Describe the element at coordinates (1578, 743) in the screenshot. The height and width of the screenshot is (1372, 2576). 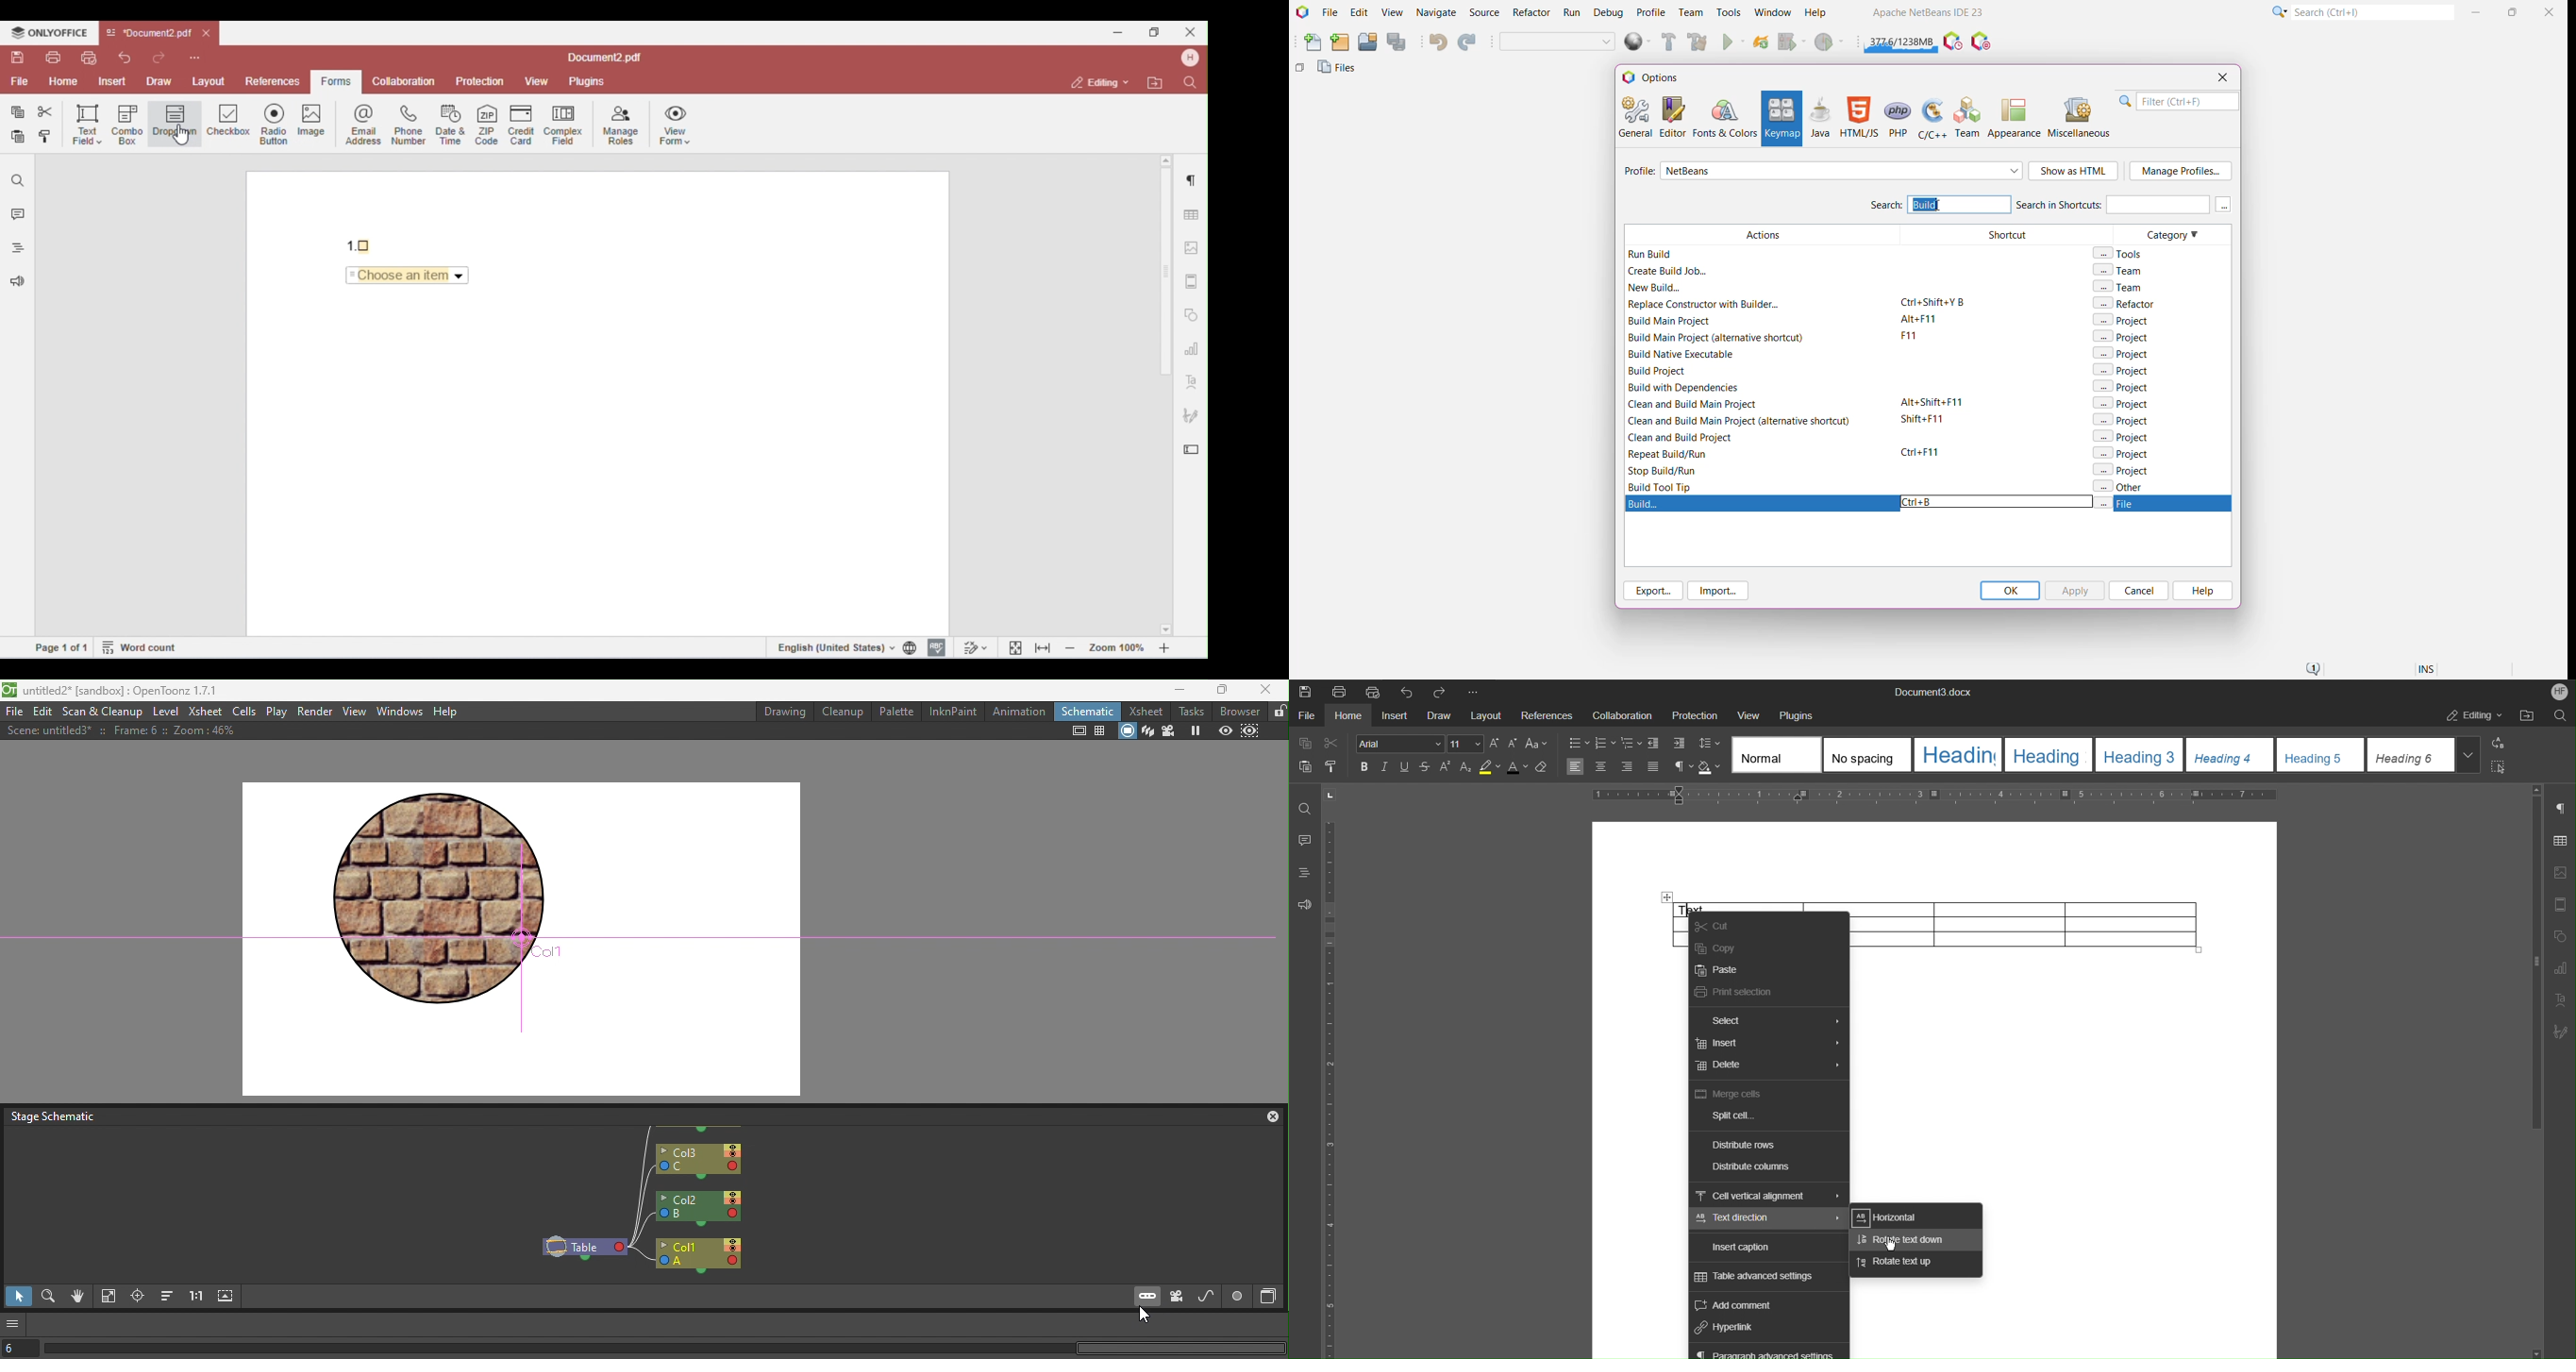
I see `Bullets` at that location.